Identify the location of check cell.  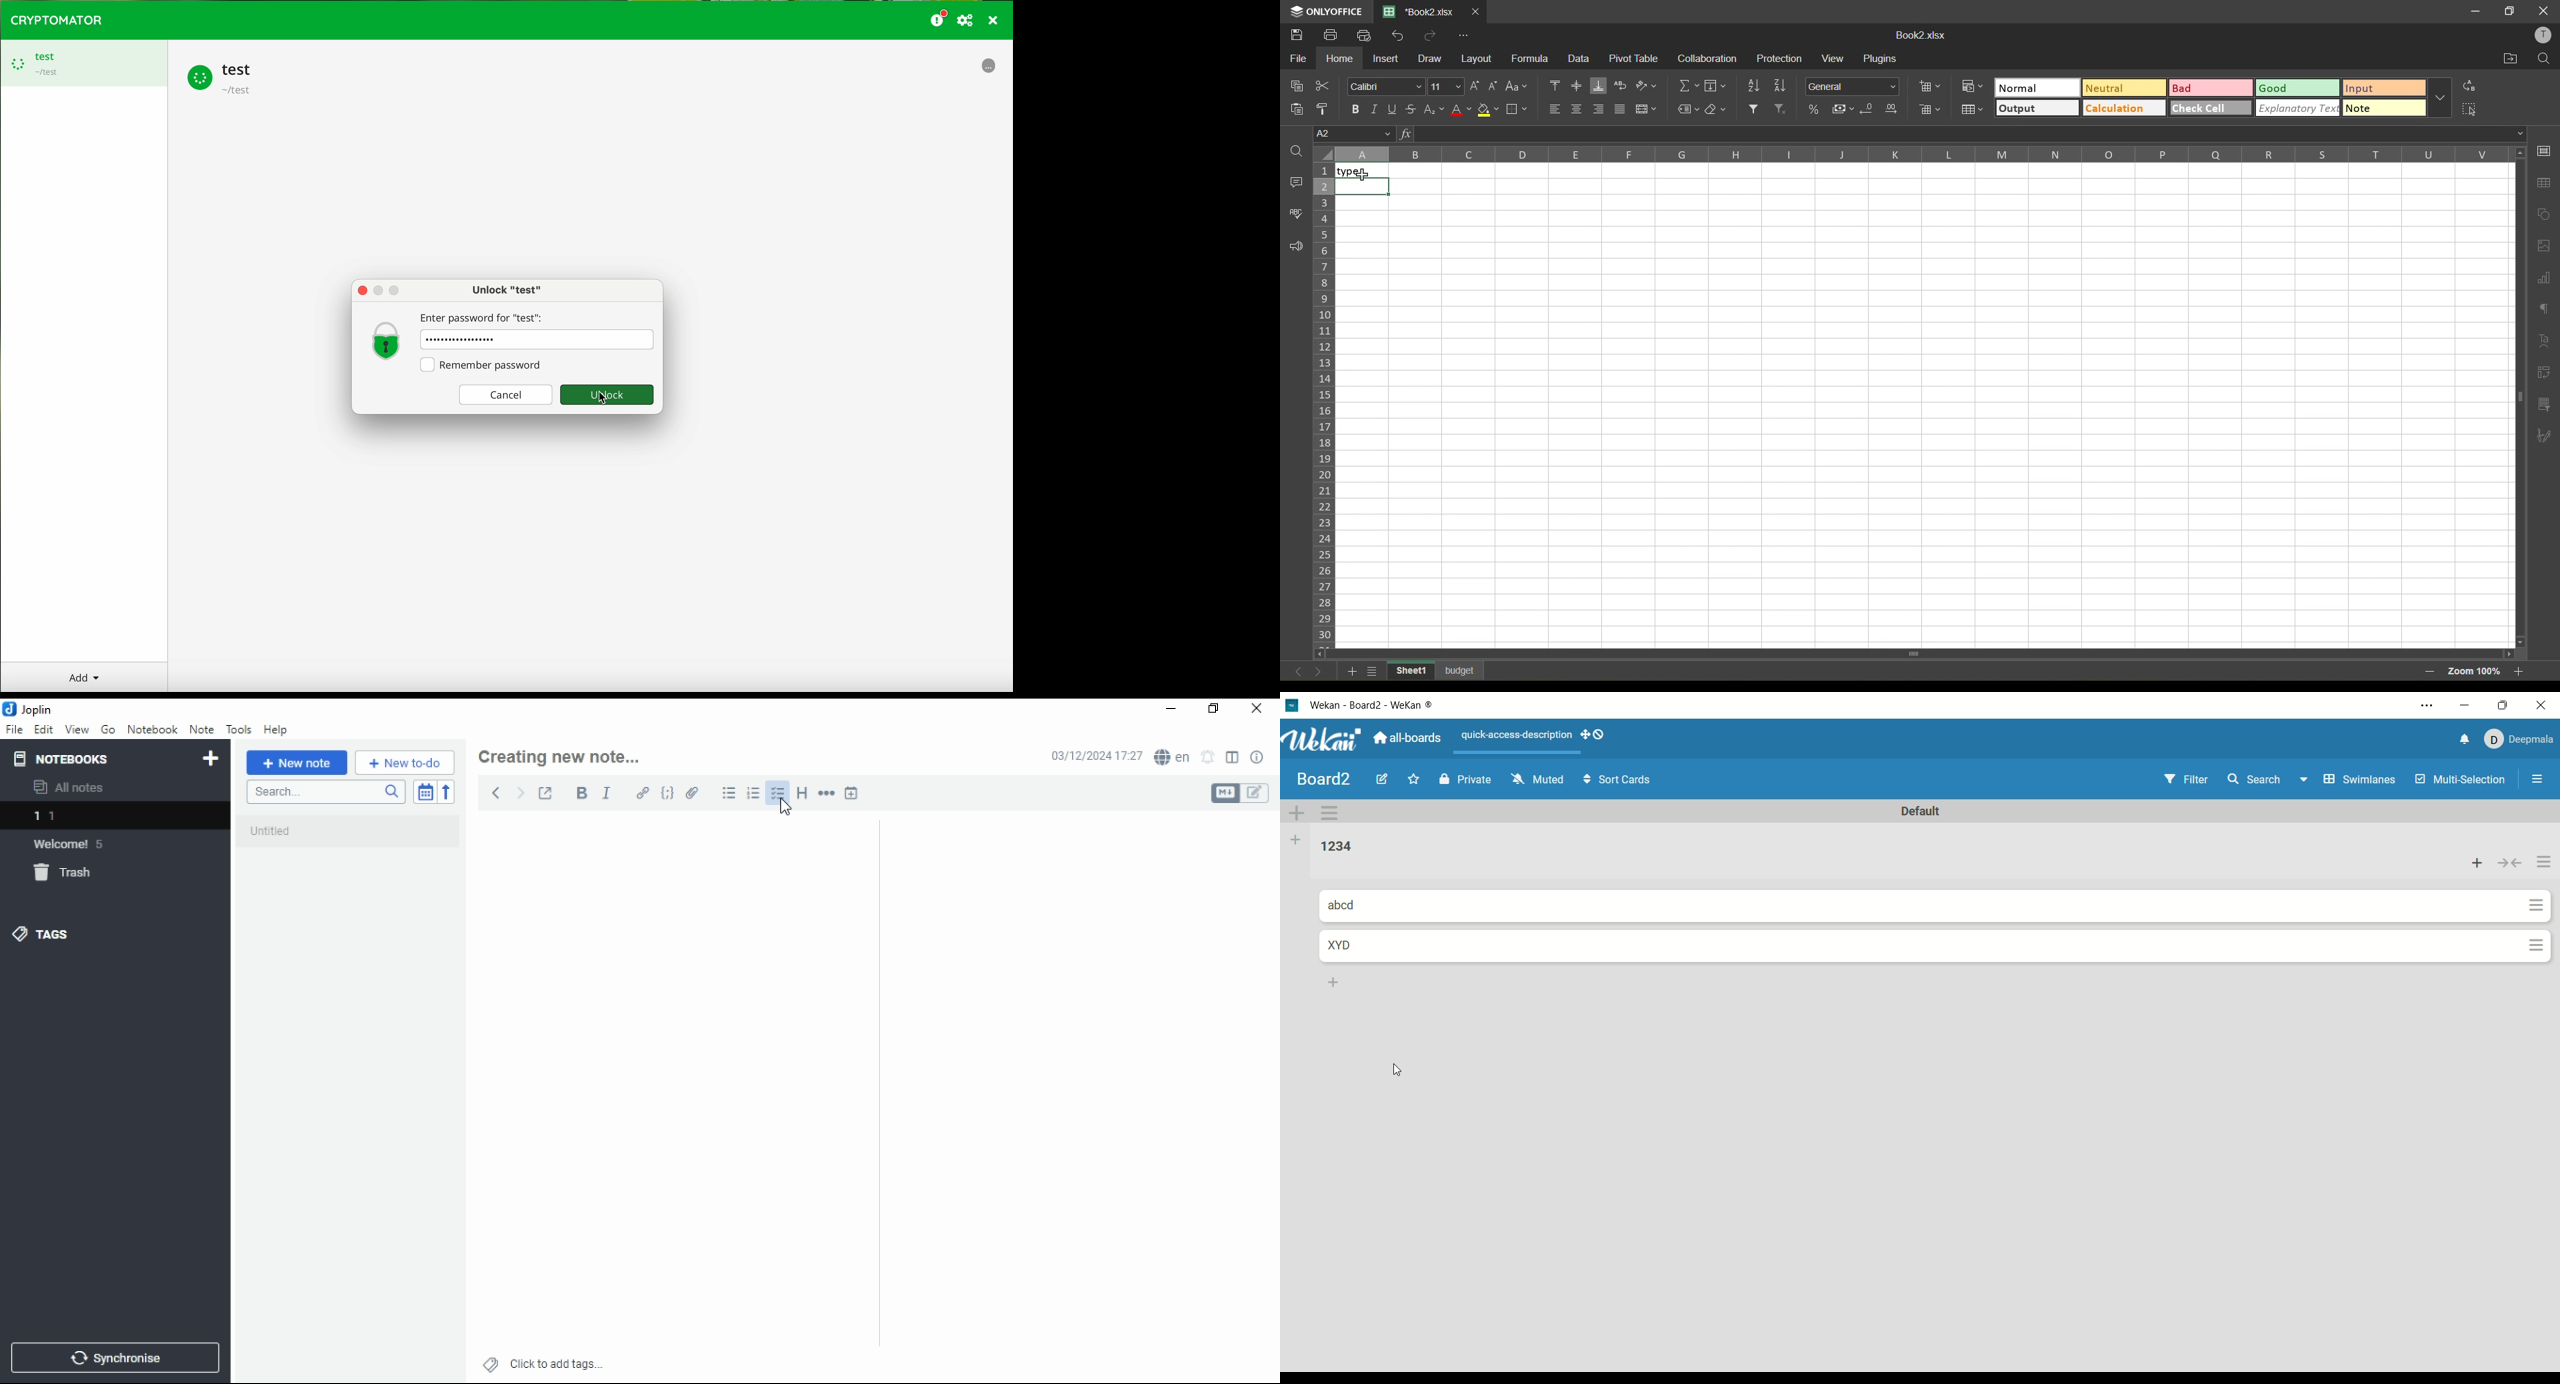
(2211, 109).